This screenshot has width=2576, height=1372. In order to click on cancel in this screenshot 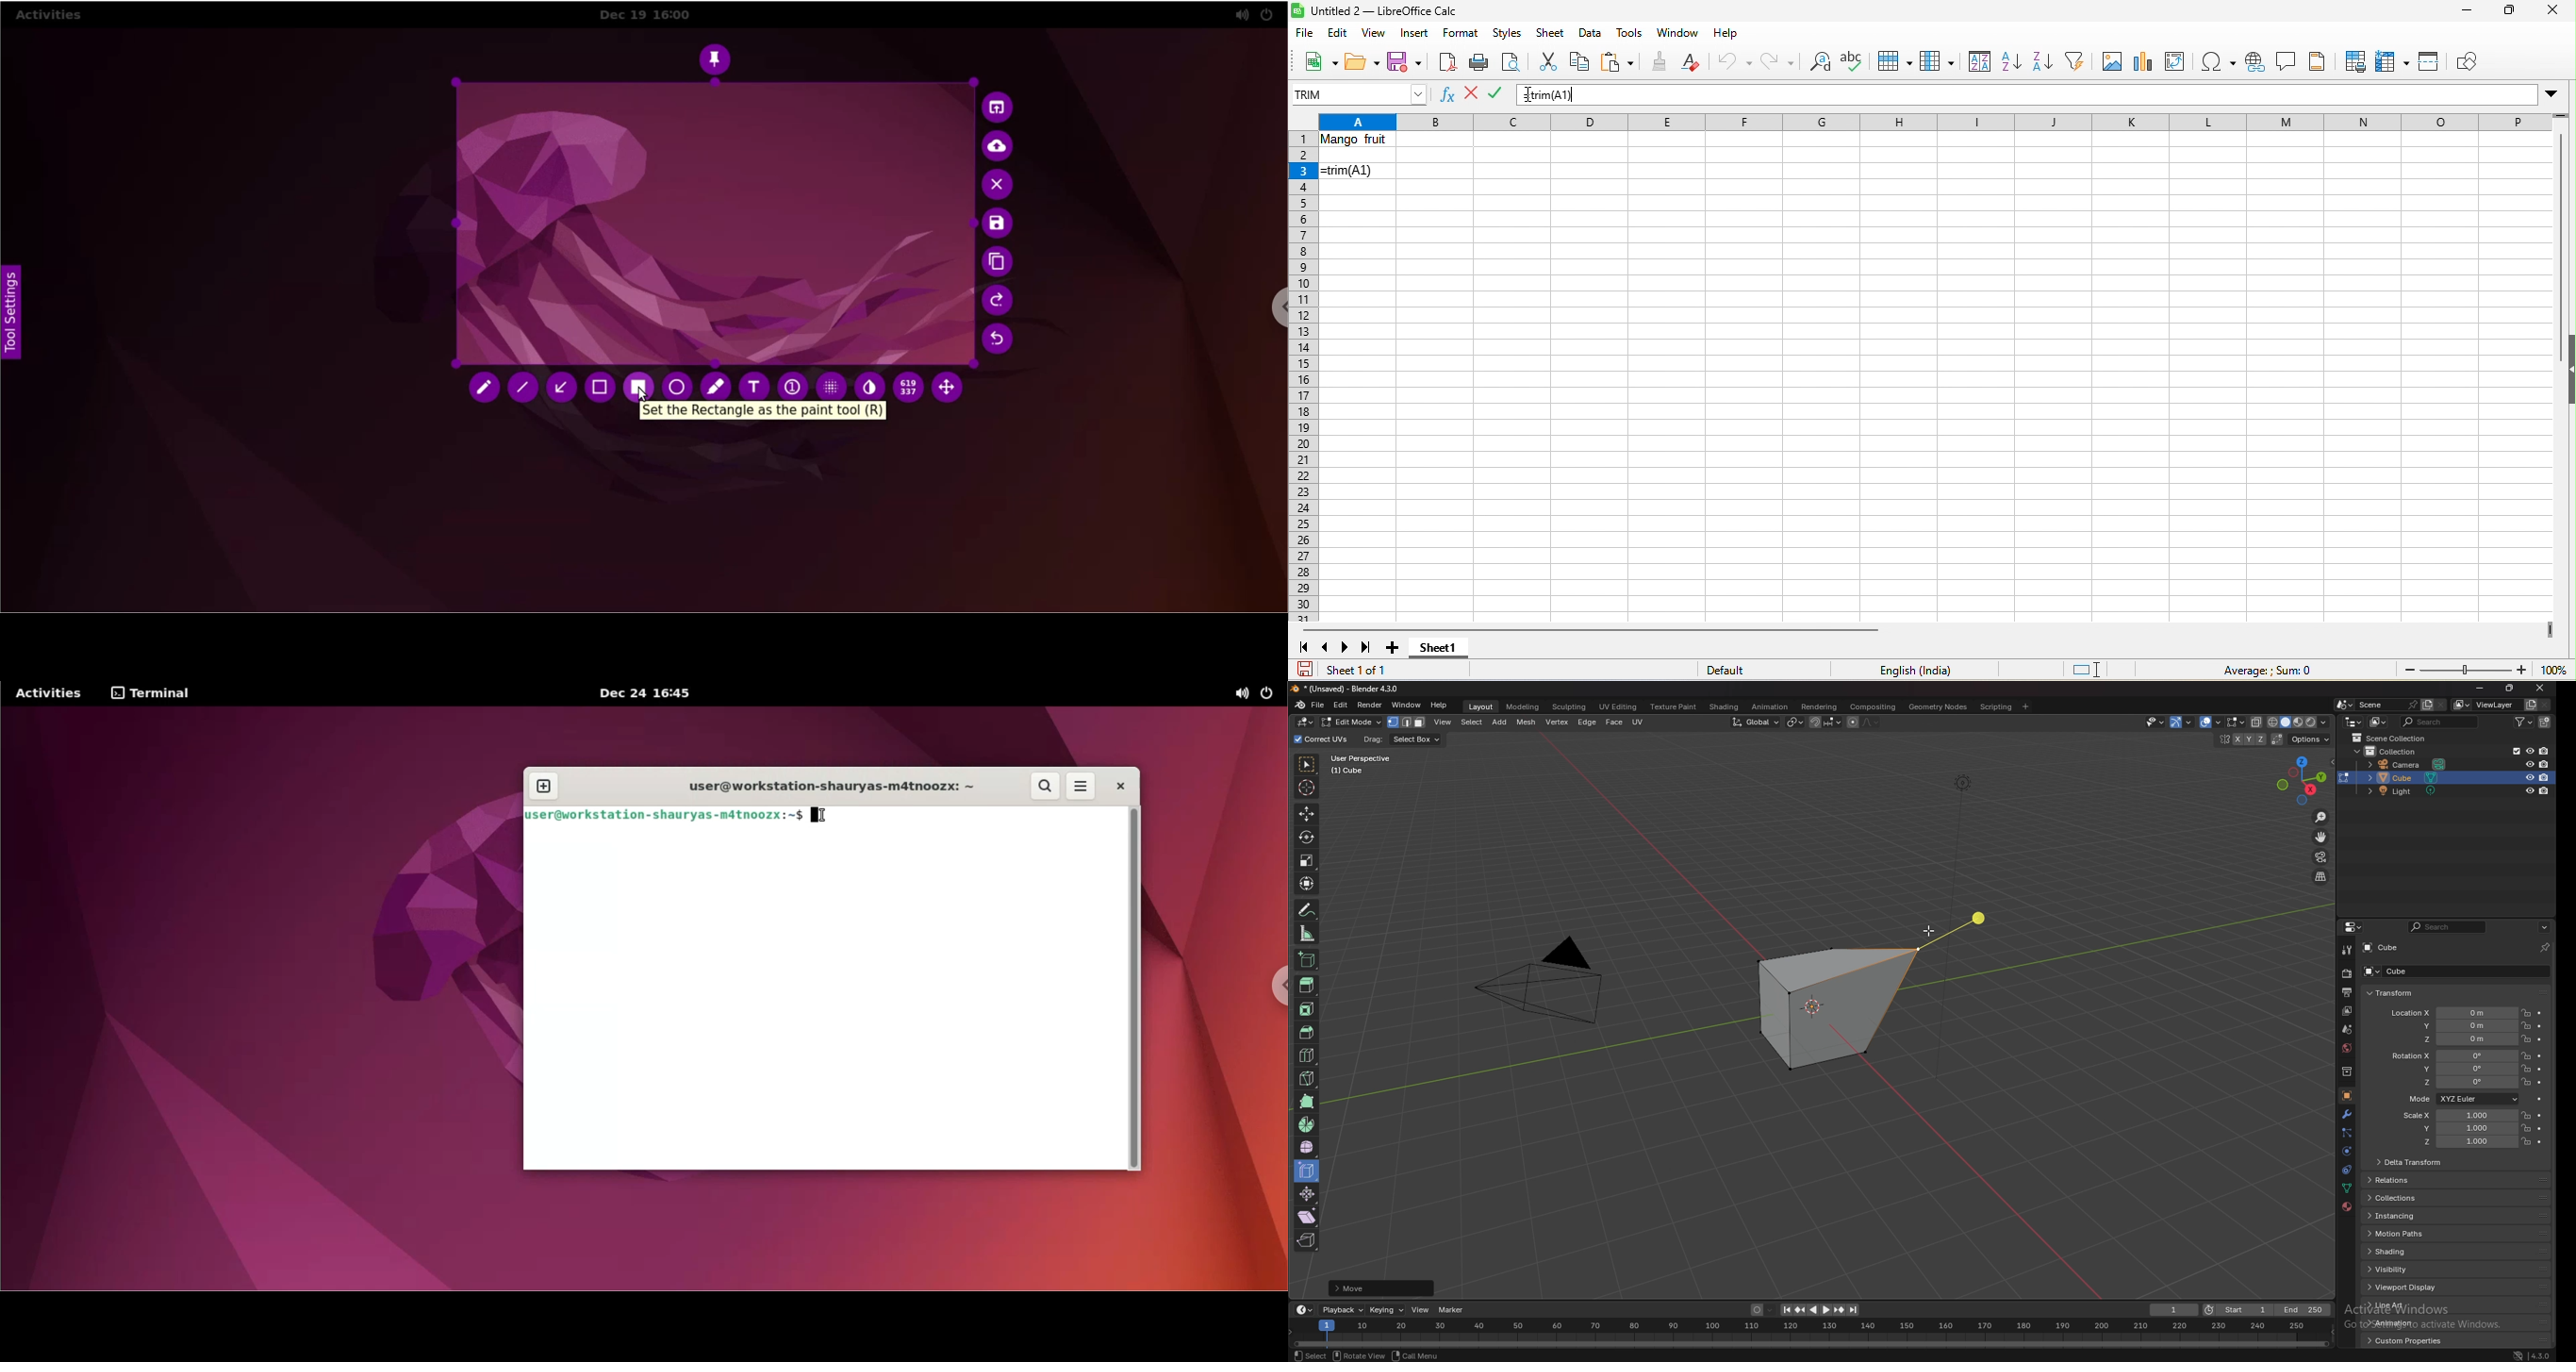, I will do `click(1472, 93)`.